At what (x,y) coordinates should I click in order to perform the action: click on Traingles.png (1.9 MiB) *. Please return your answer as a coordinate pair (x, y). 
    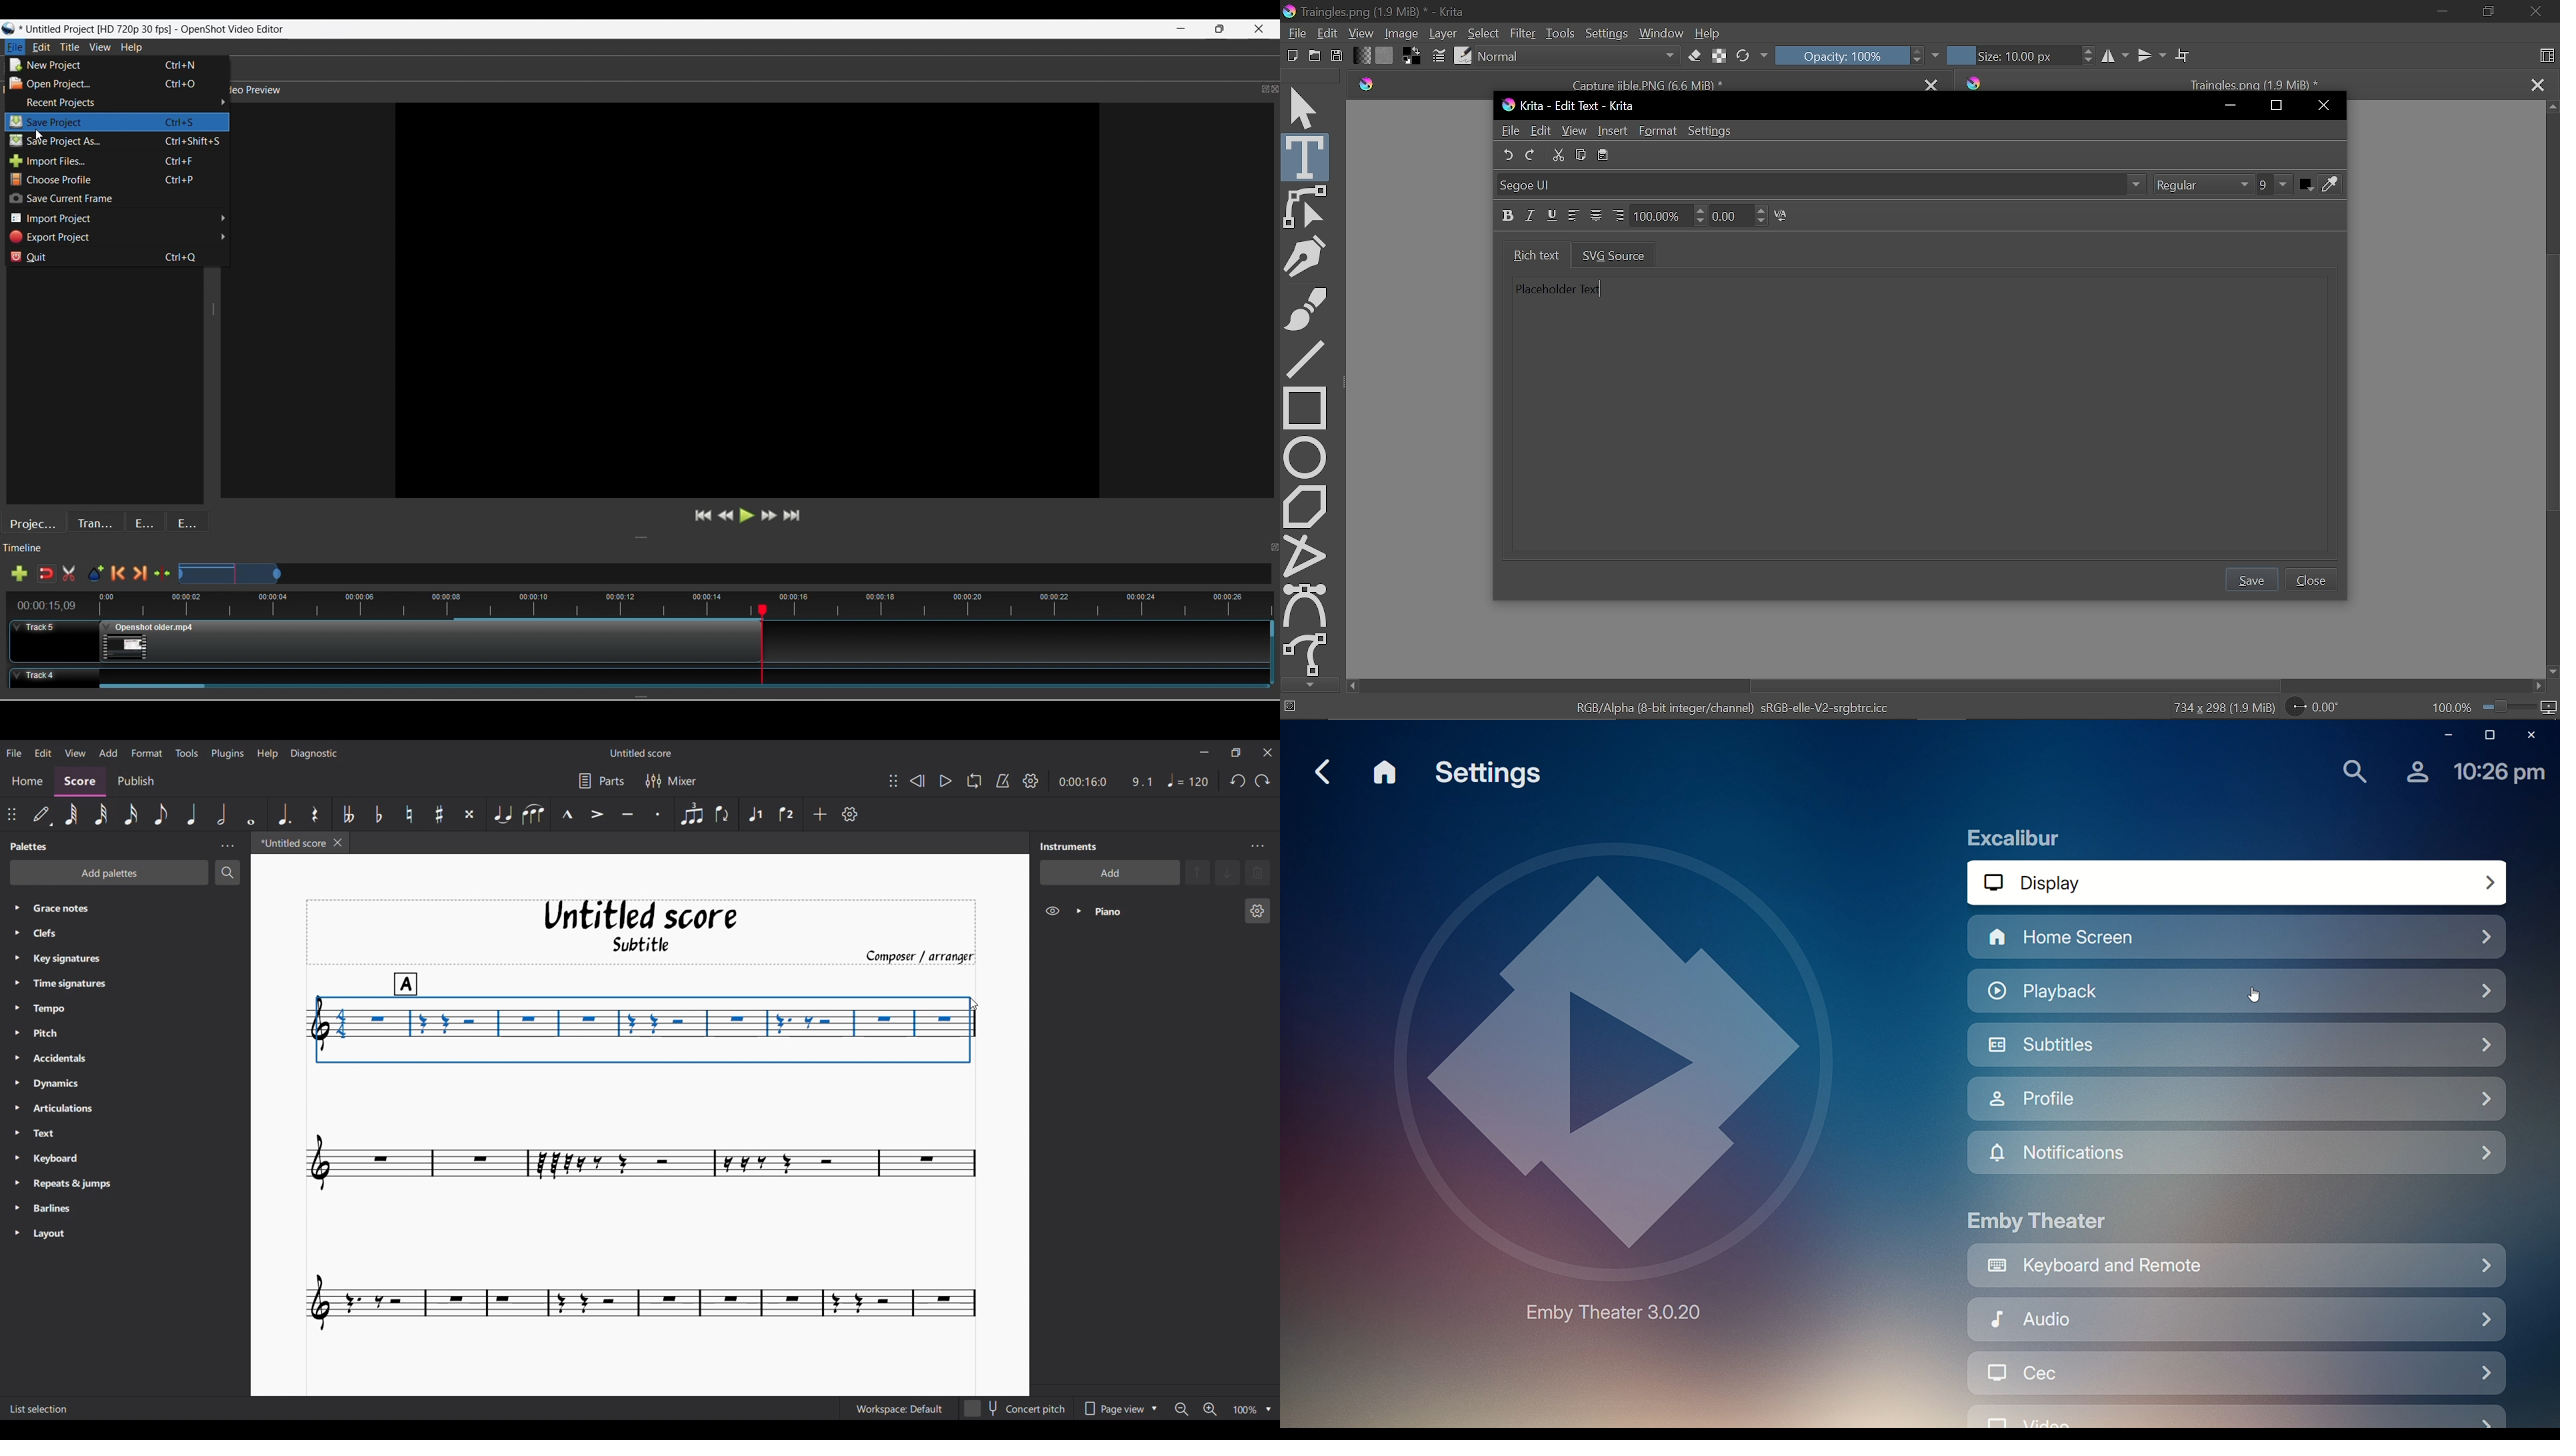
    Looking at the image, I should click on (2238, 81).